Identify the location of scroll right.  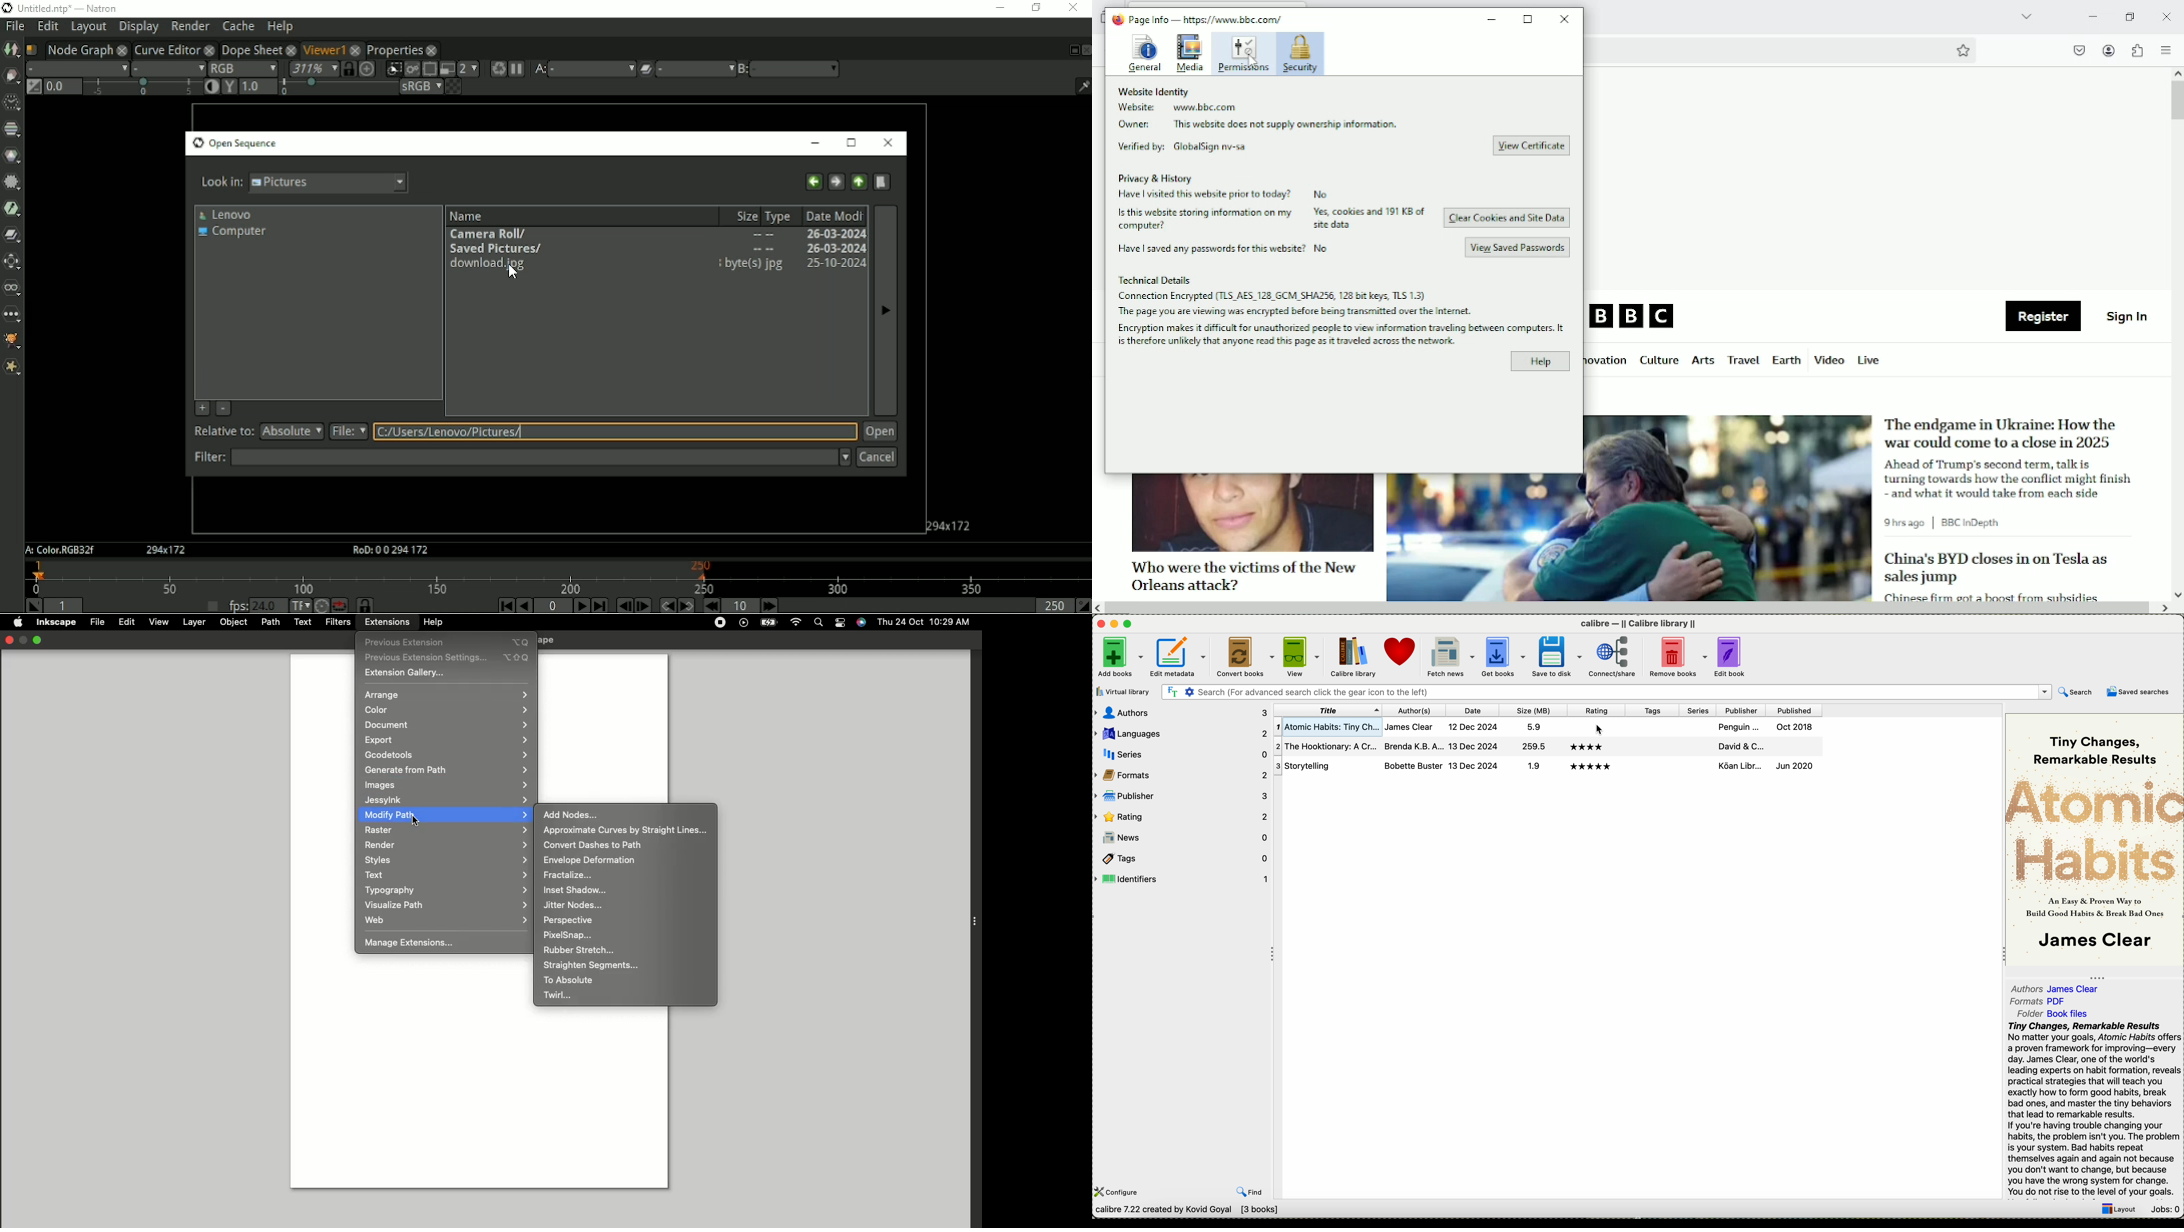
(2163, 608).